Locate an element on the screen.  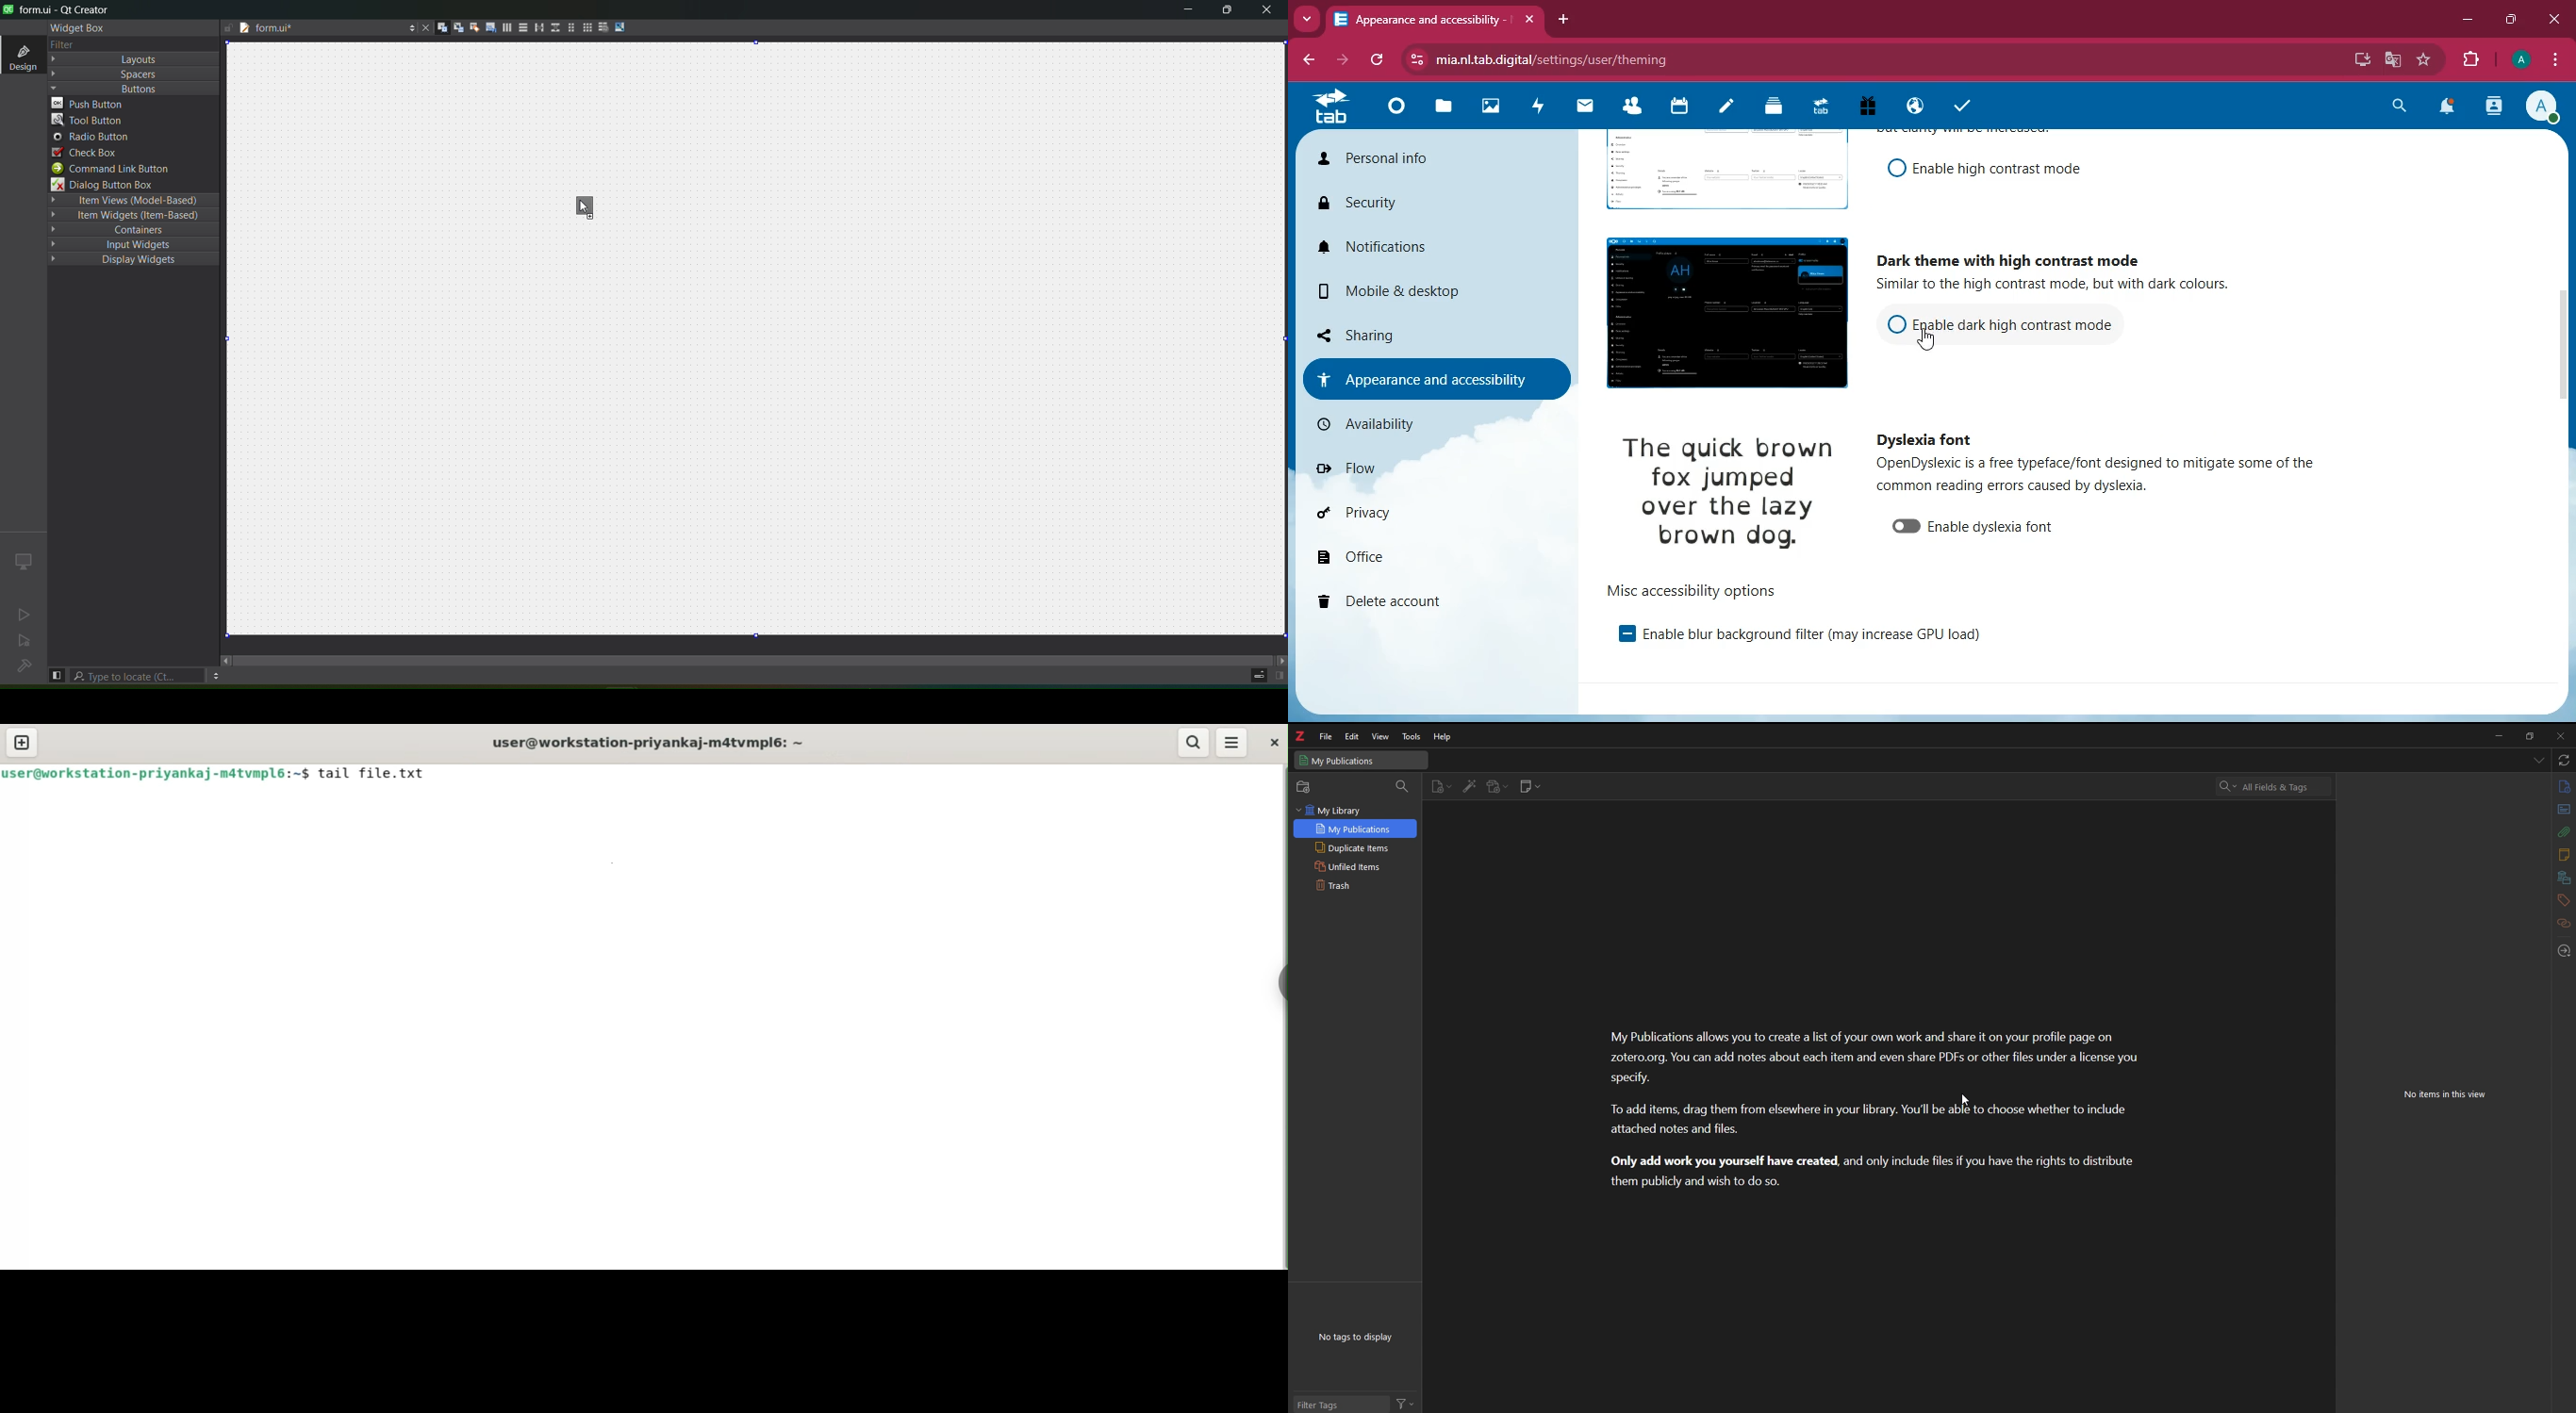
calendar is located at coordinates (1683, 111).